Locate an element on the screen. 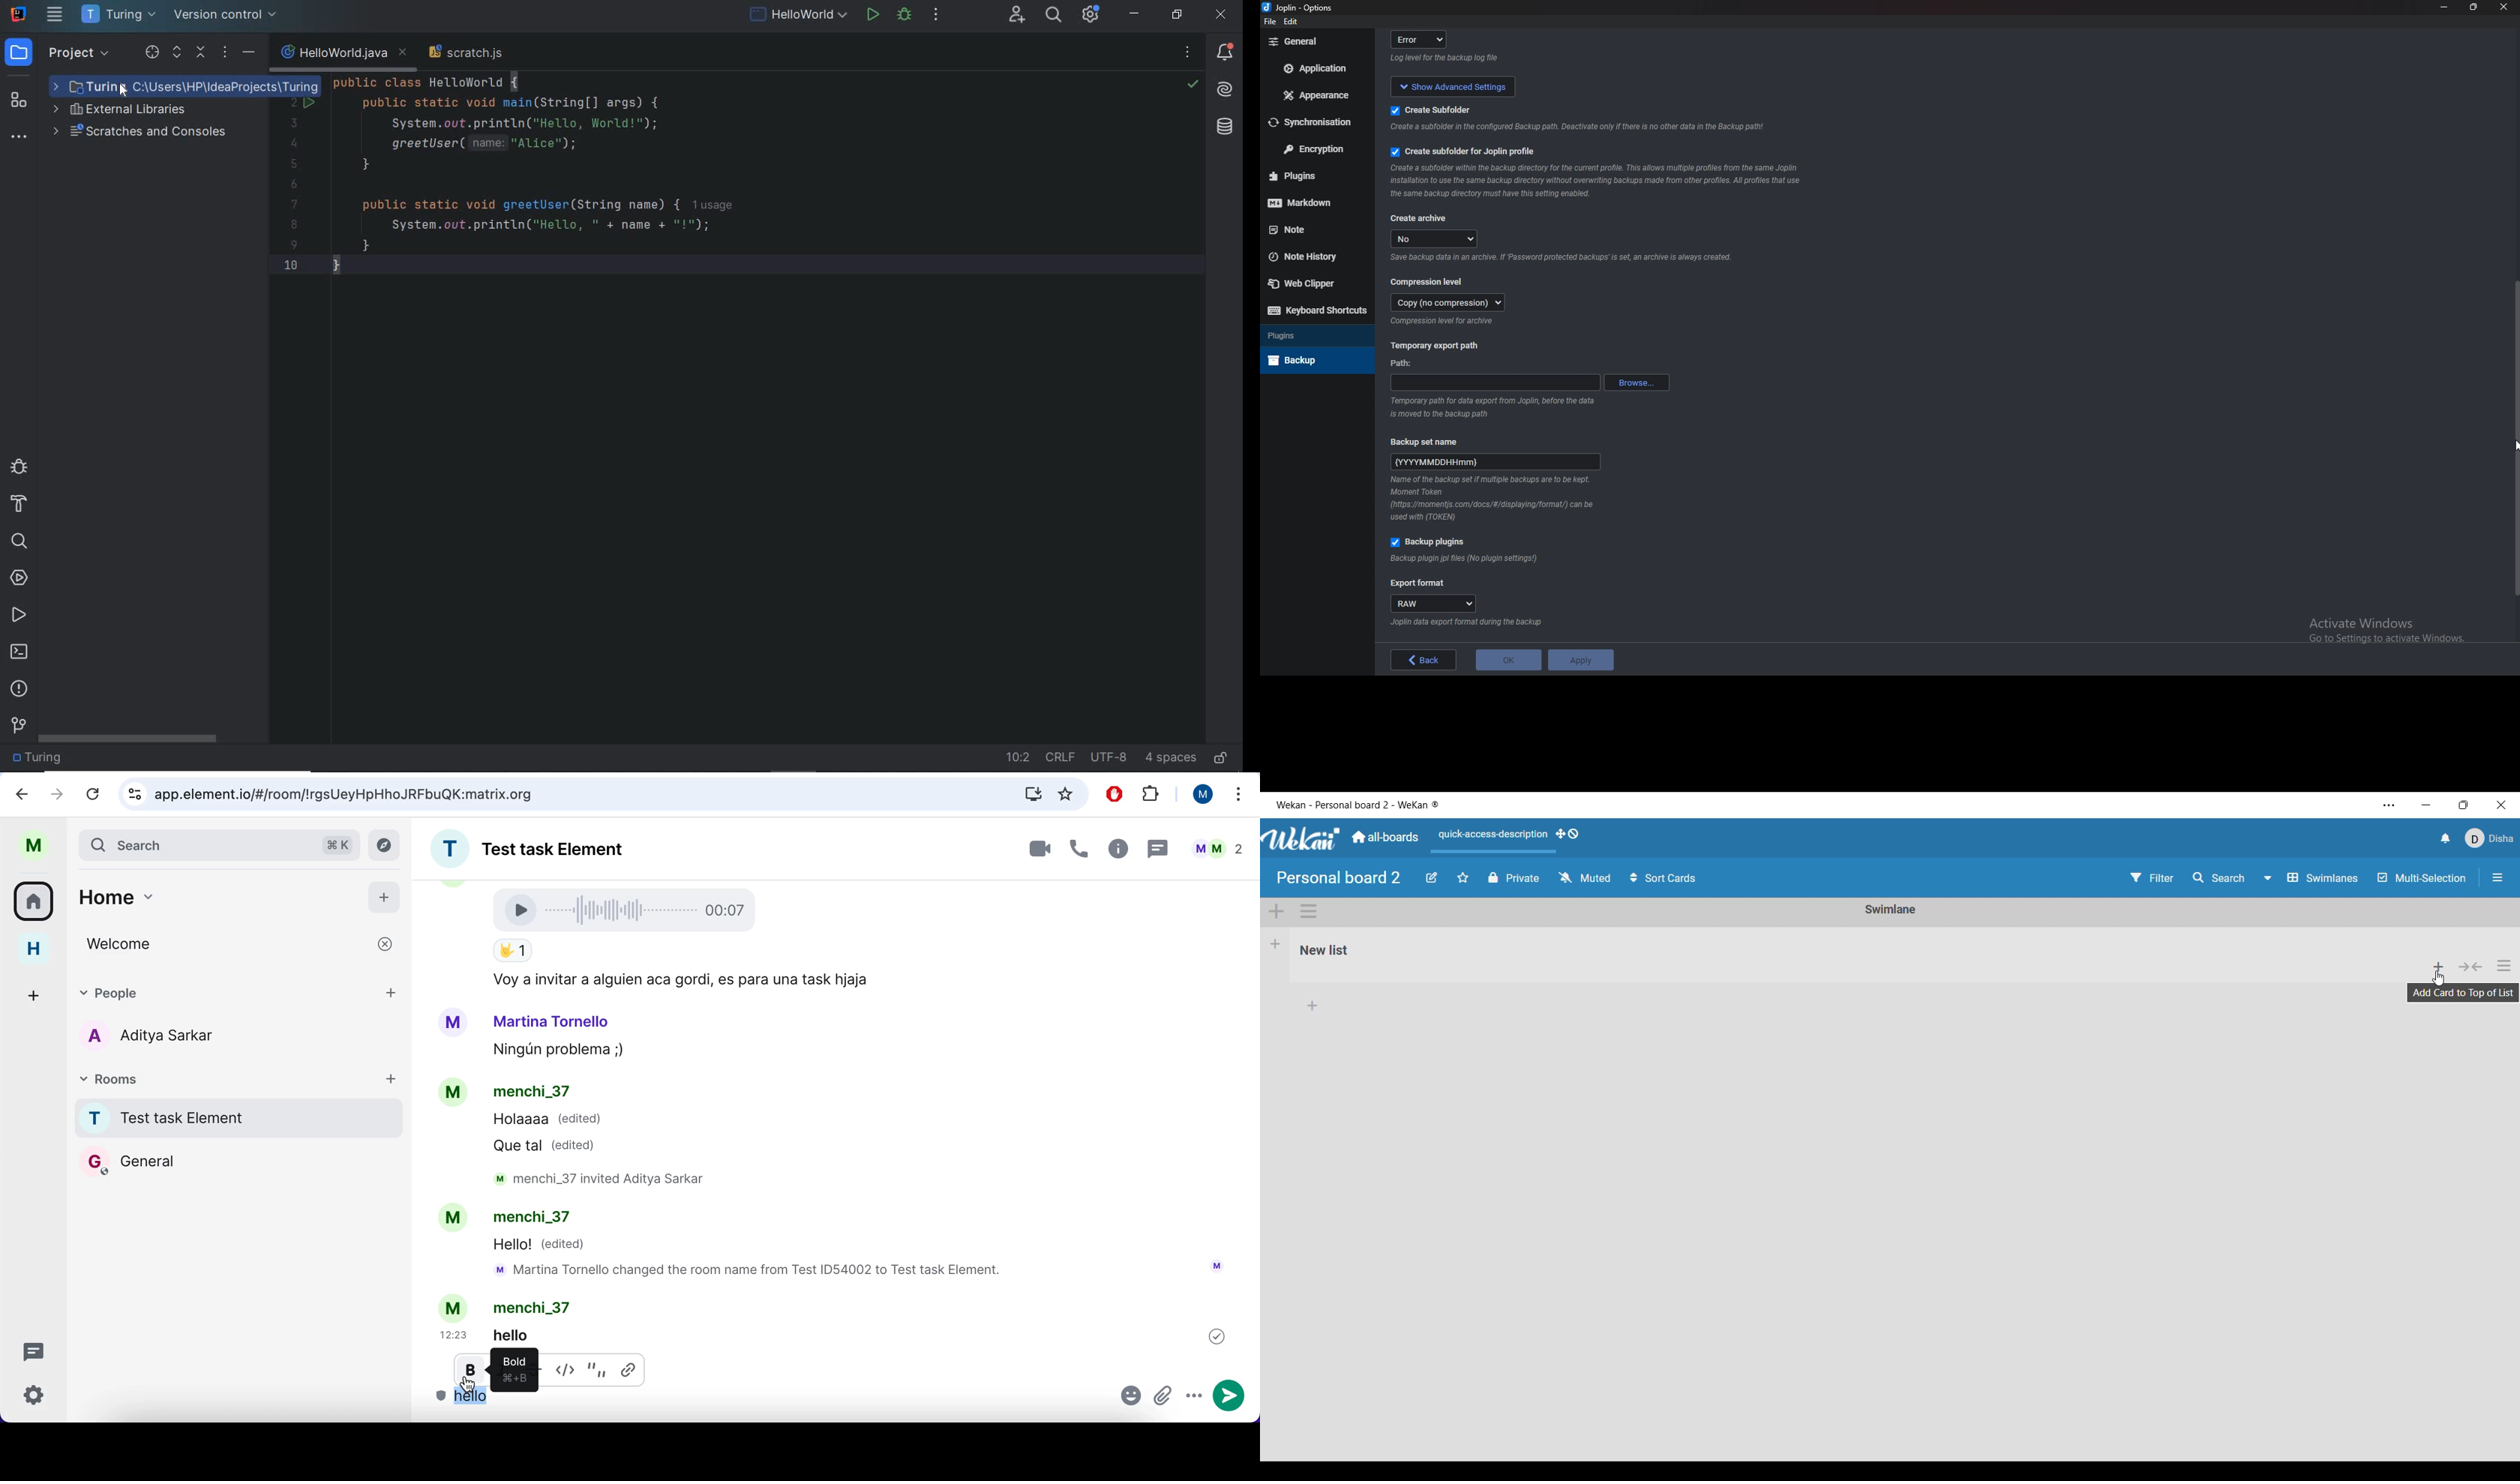 The image size is (2520, 1484). CLOSE is located at coordinates (1222, 15).